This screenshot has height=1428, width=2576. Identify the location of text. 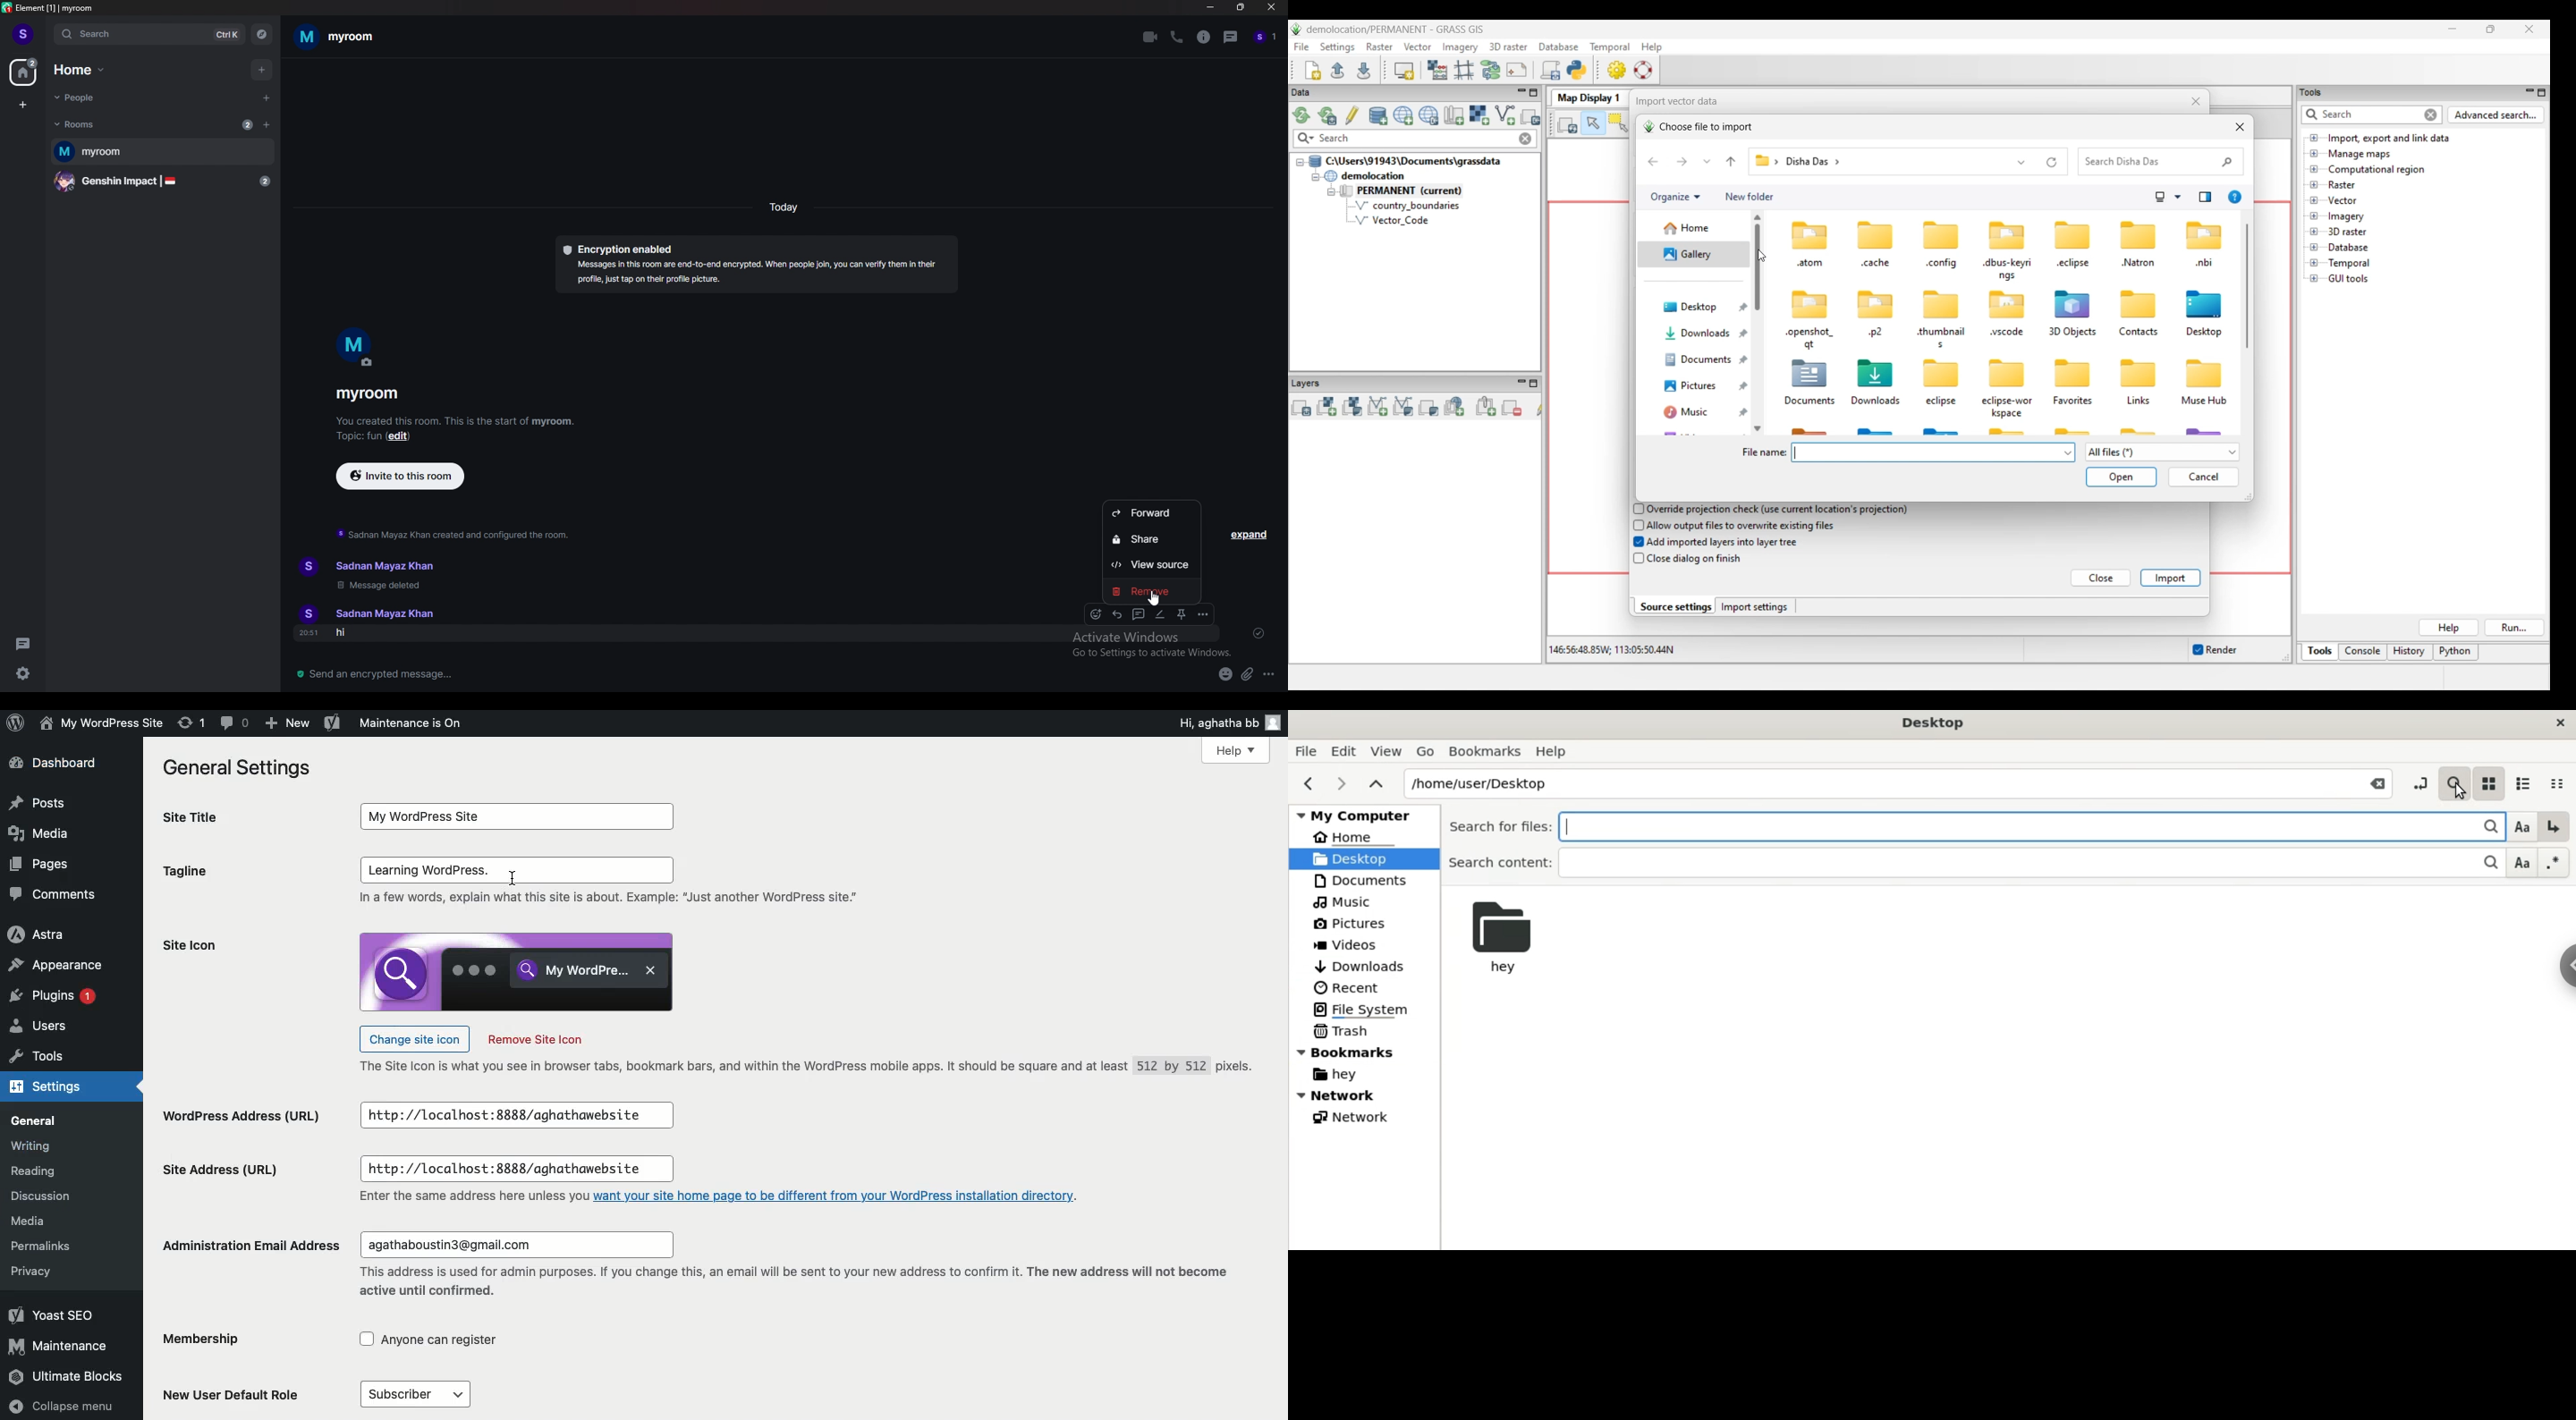
(795, 1281).